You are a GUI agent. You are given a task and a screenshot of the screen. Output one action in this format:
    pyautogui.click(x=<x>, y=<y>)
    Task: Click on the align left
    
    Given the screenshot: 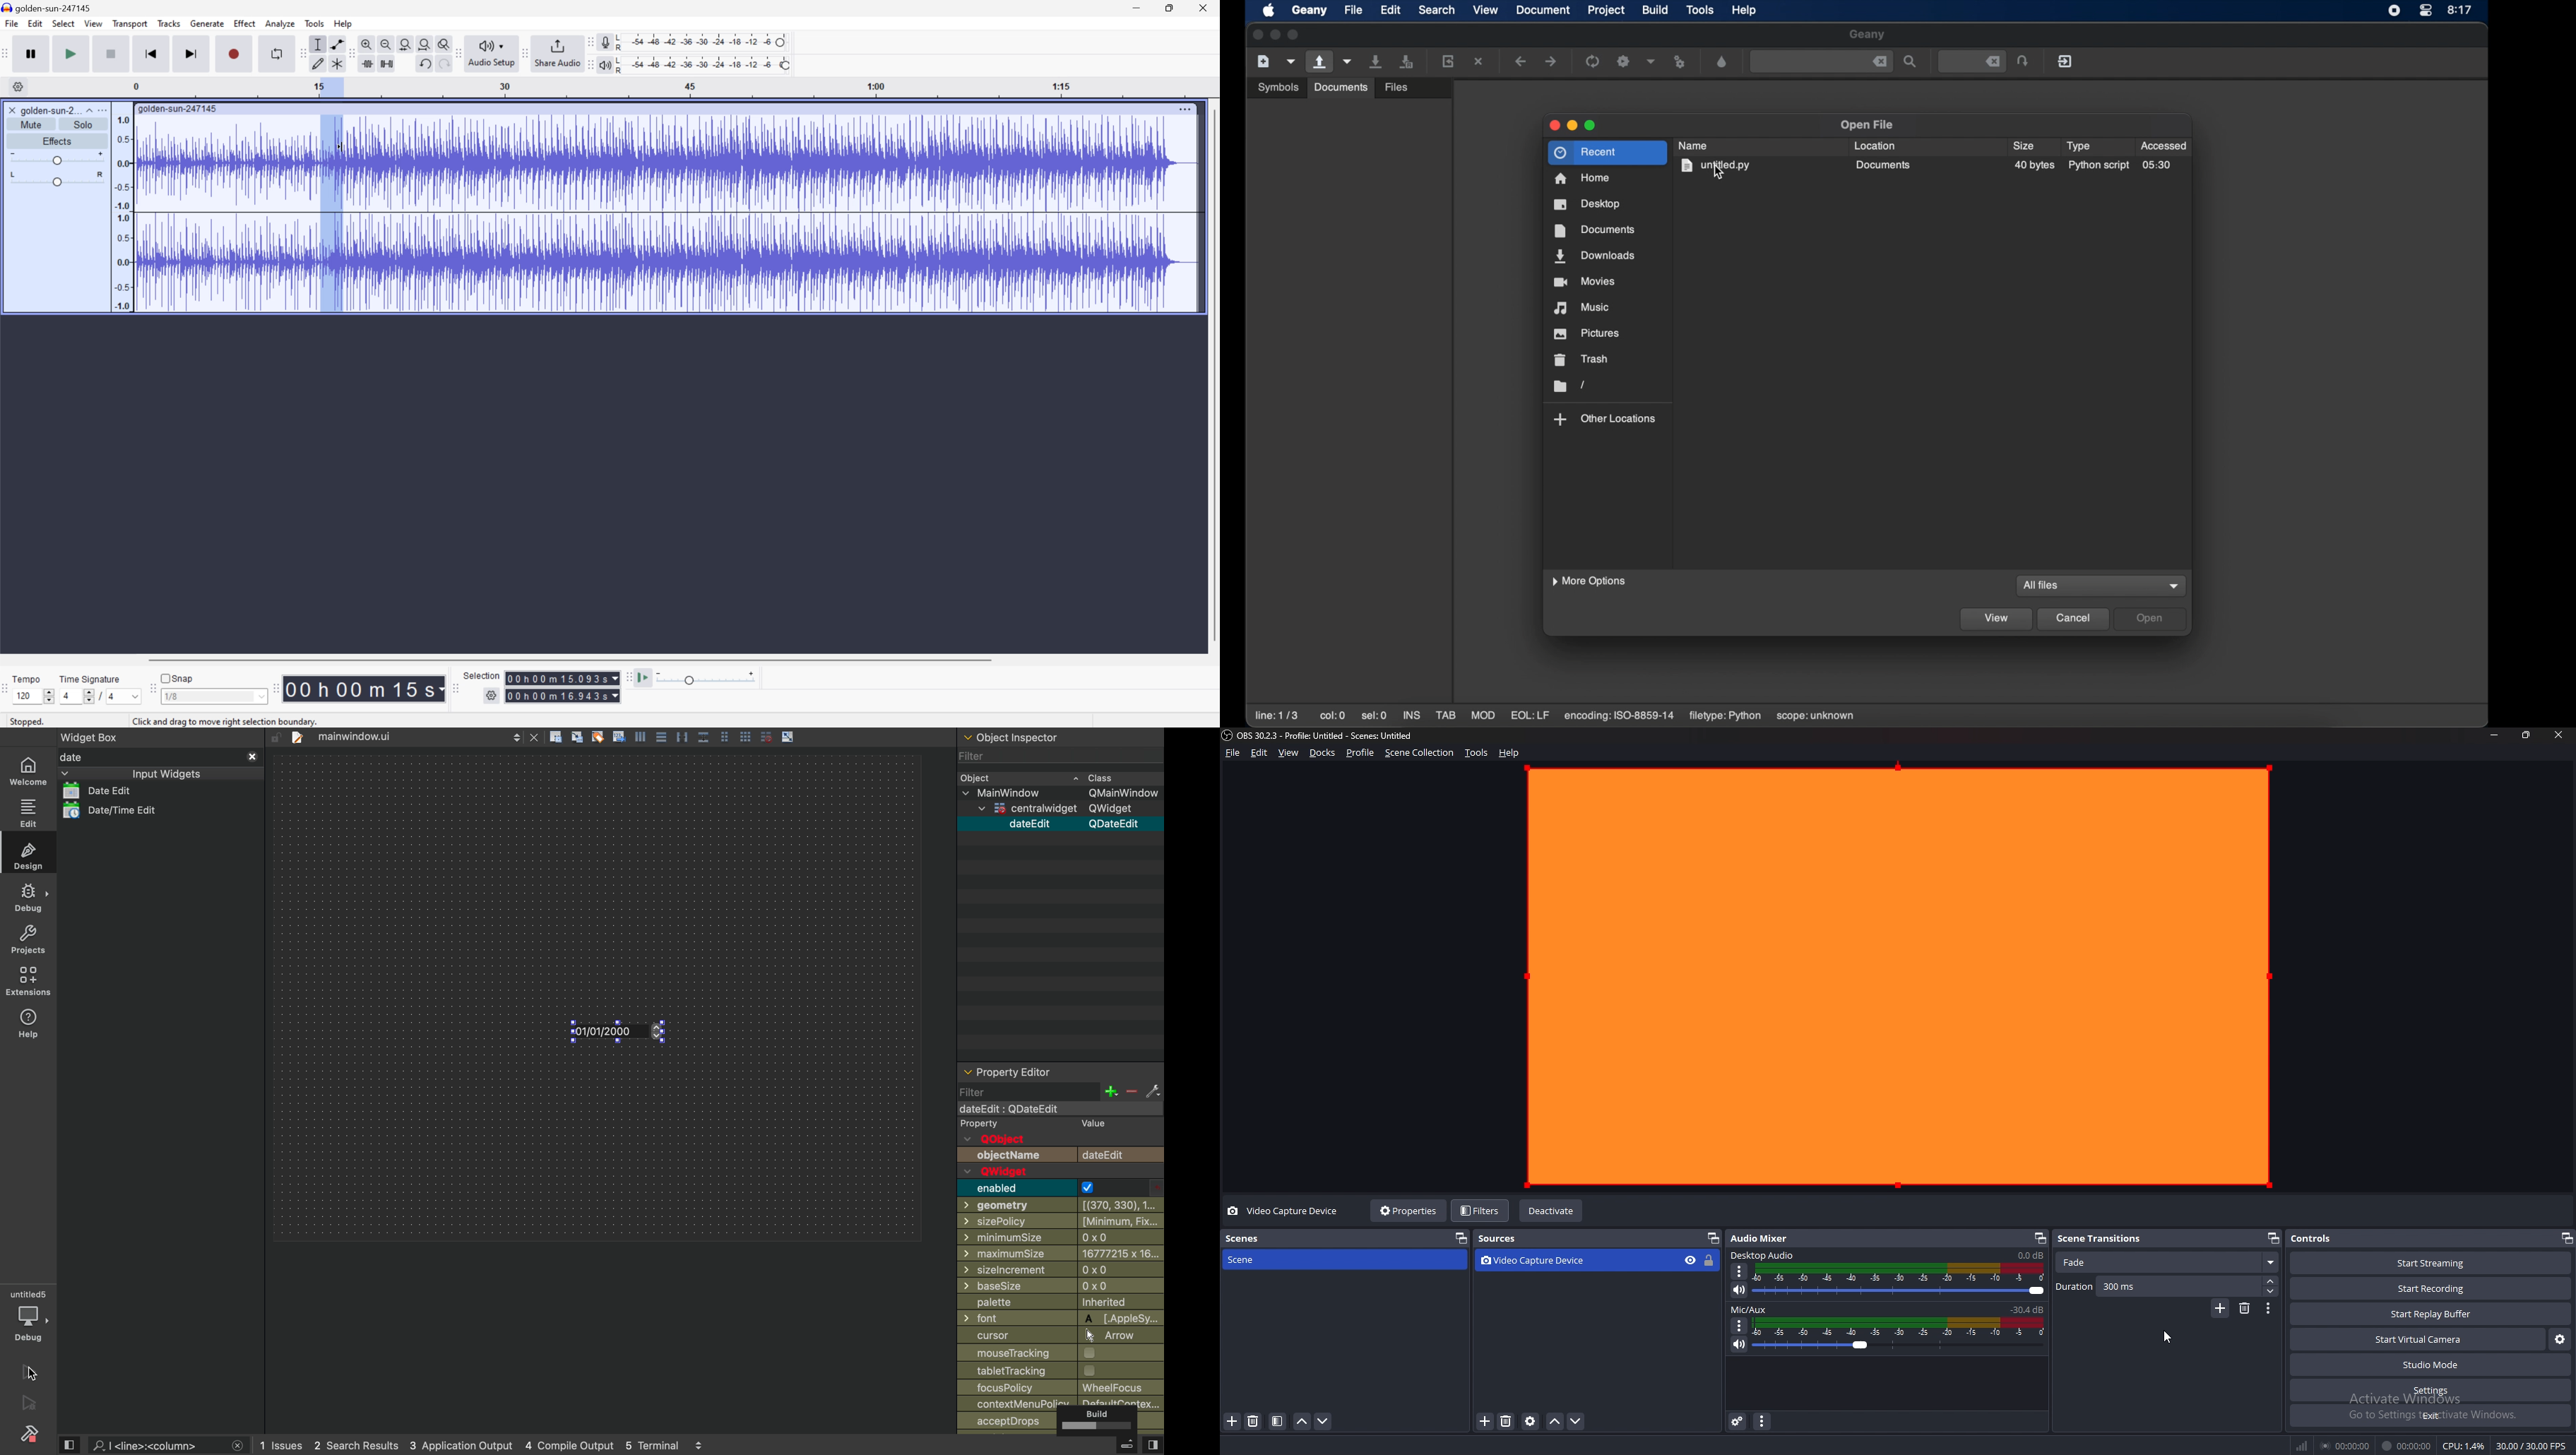 What is the action you would take?
    pyautogui.click(x=639, y=736)
    